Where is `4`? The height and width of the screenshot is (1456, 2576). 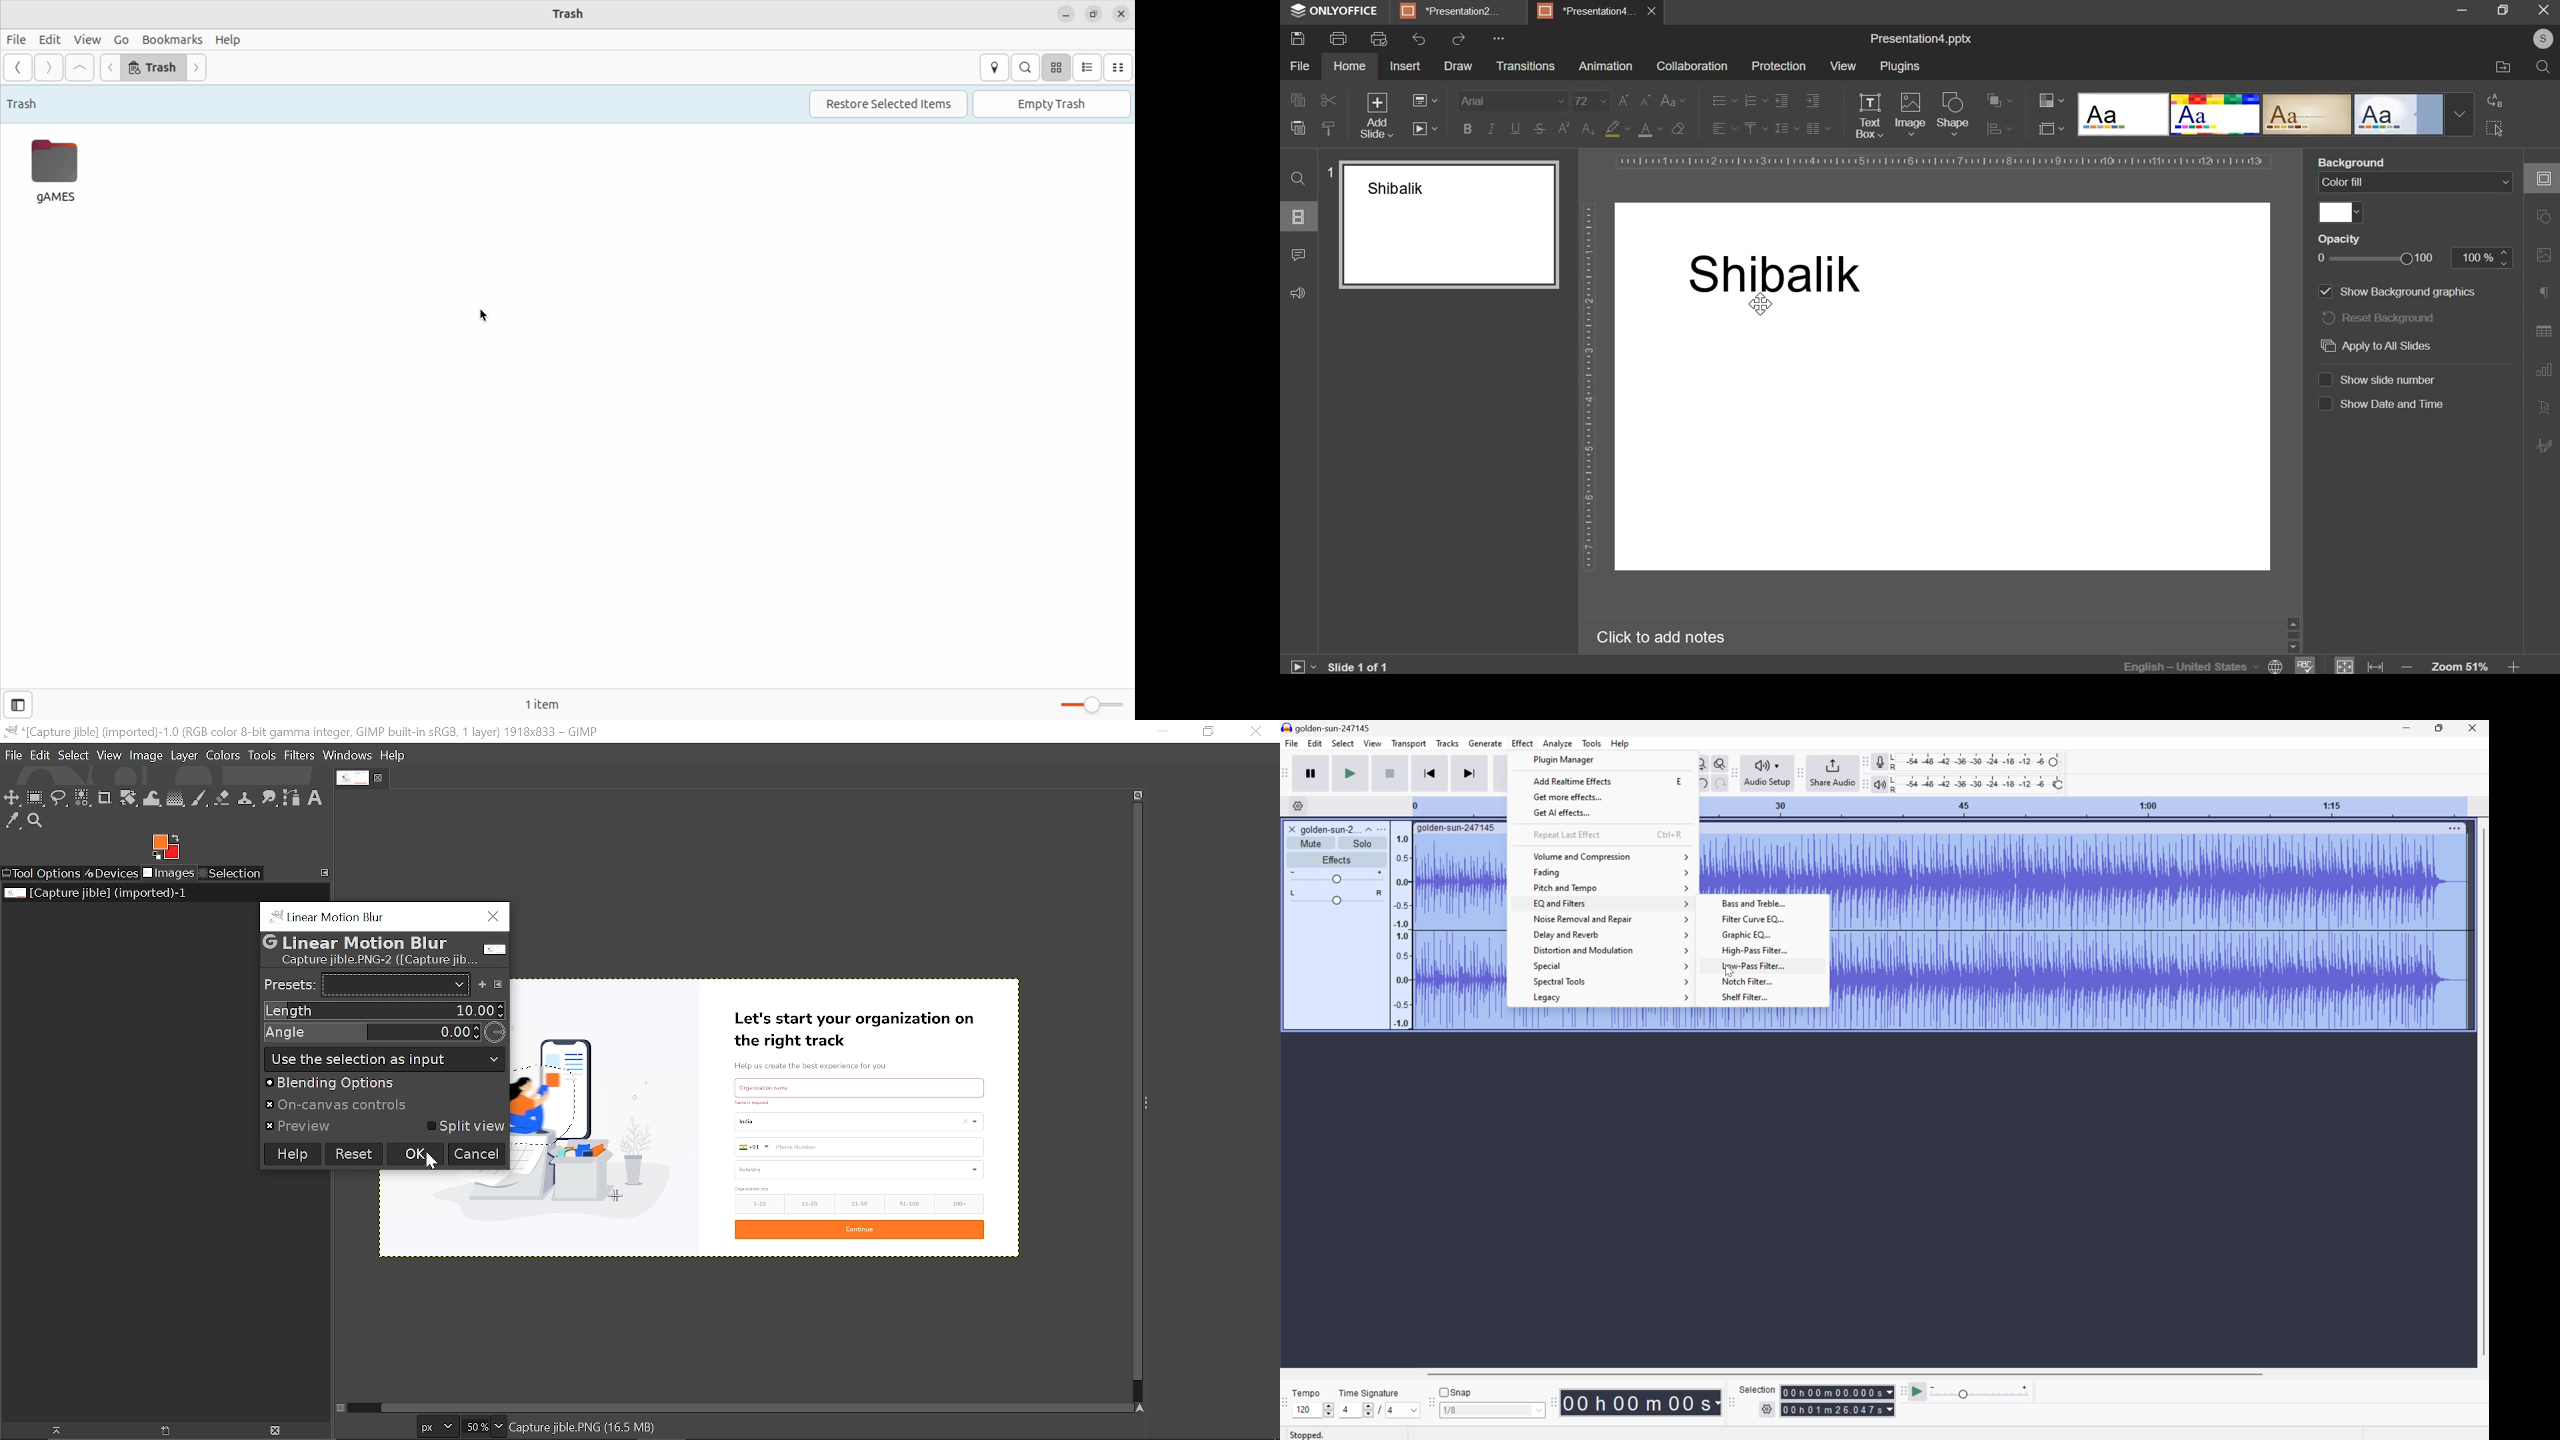 4 is located at coordinates (1404, 1410).